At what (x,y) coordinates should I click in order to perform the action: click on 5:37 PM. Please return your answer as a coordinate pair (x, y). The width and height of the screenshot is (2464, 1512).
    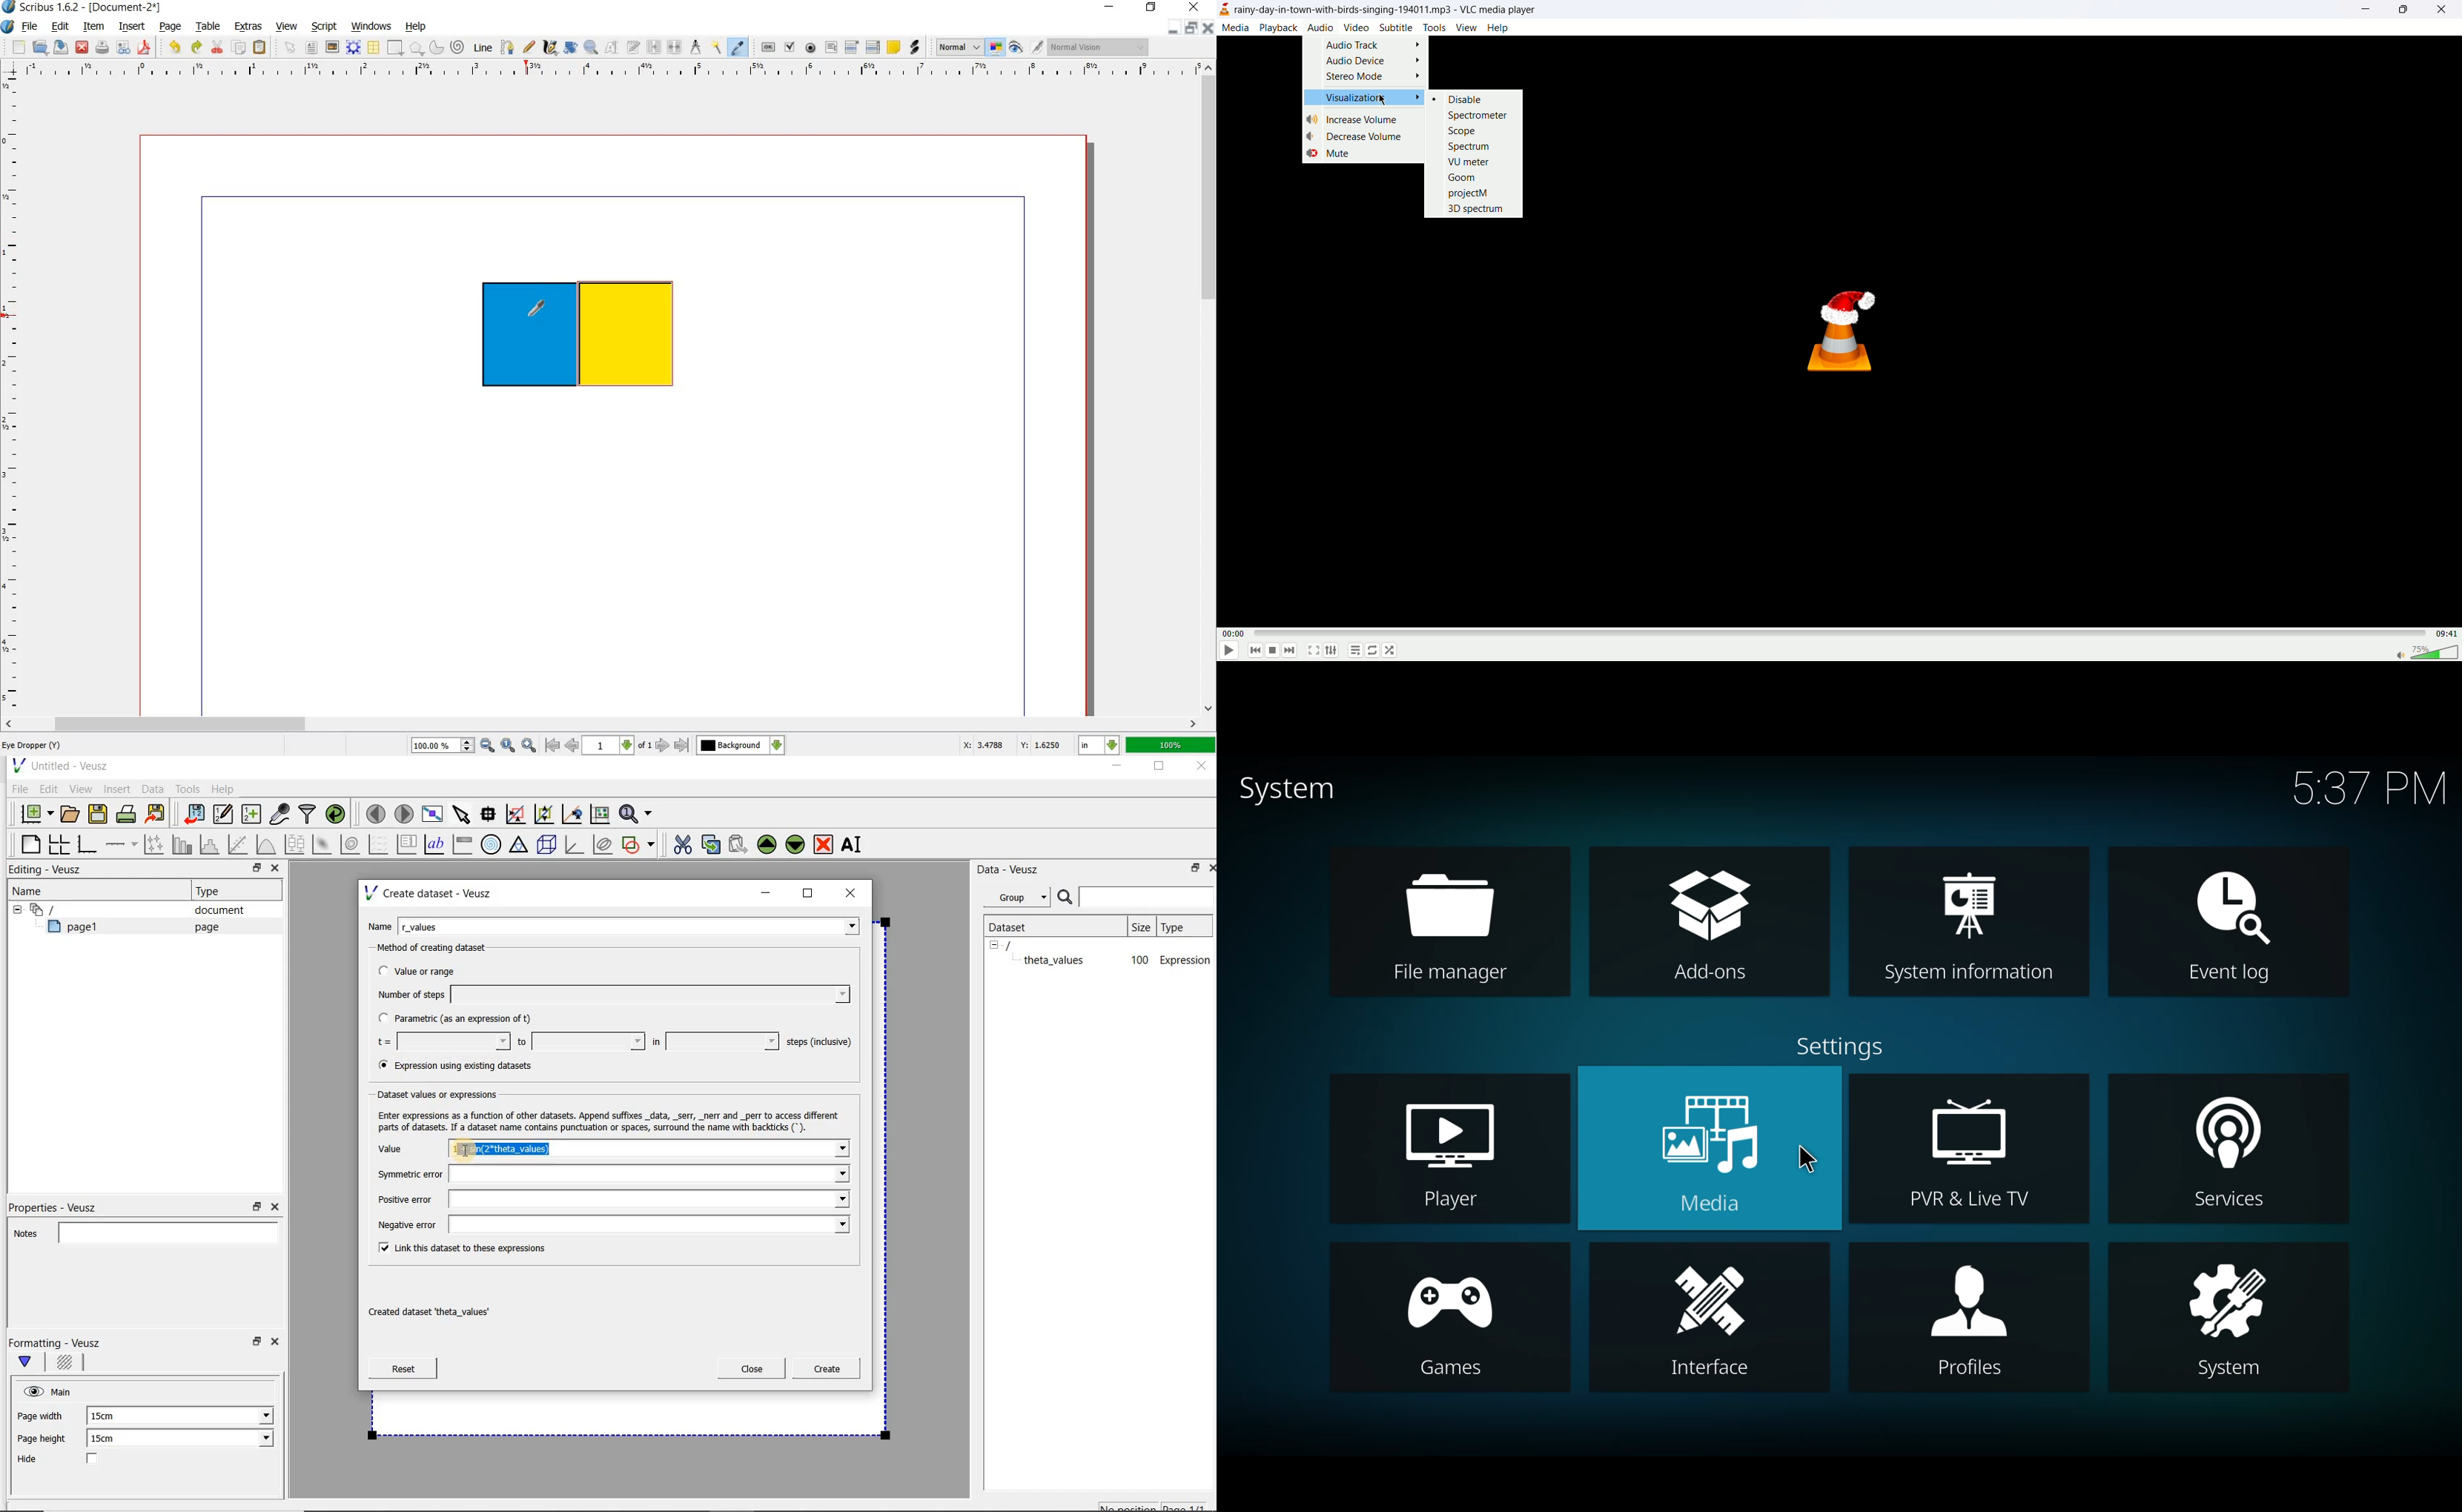
    Looking at the image, I should click on (2368, 792).